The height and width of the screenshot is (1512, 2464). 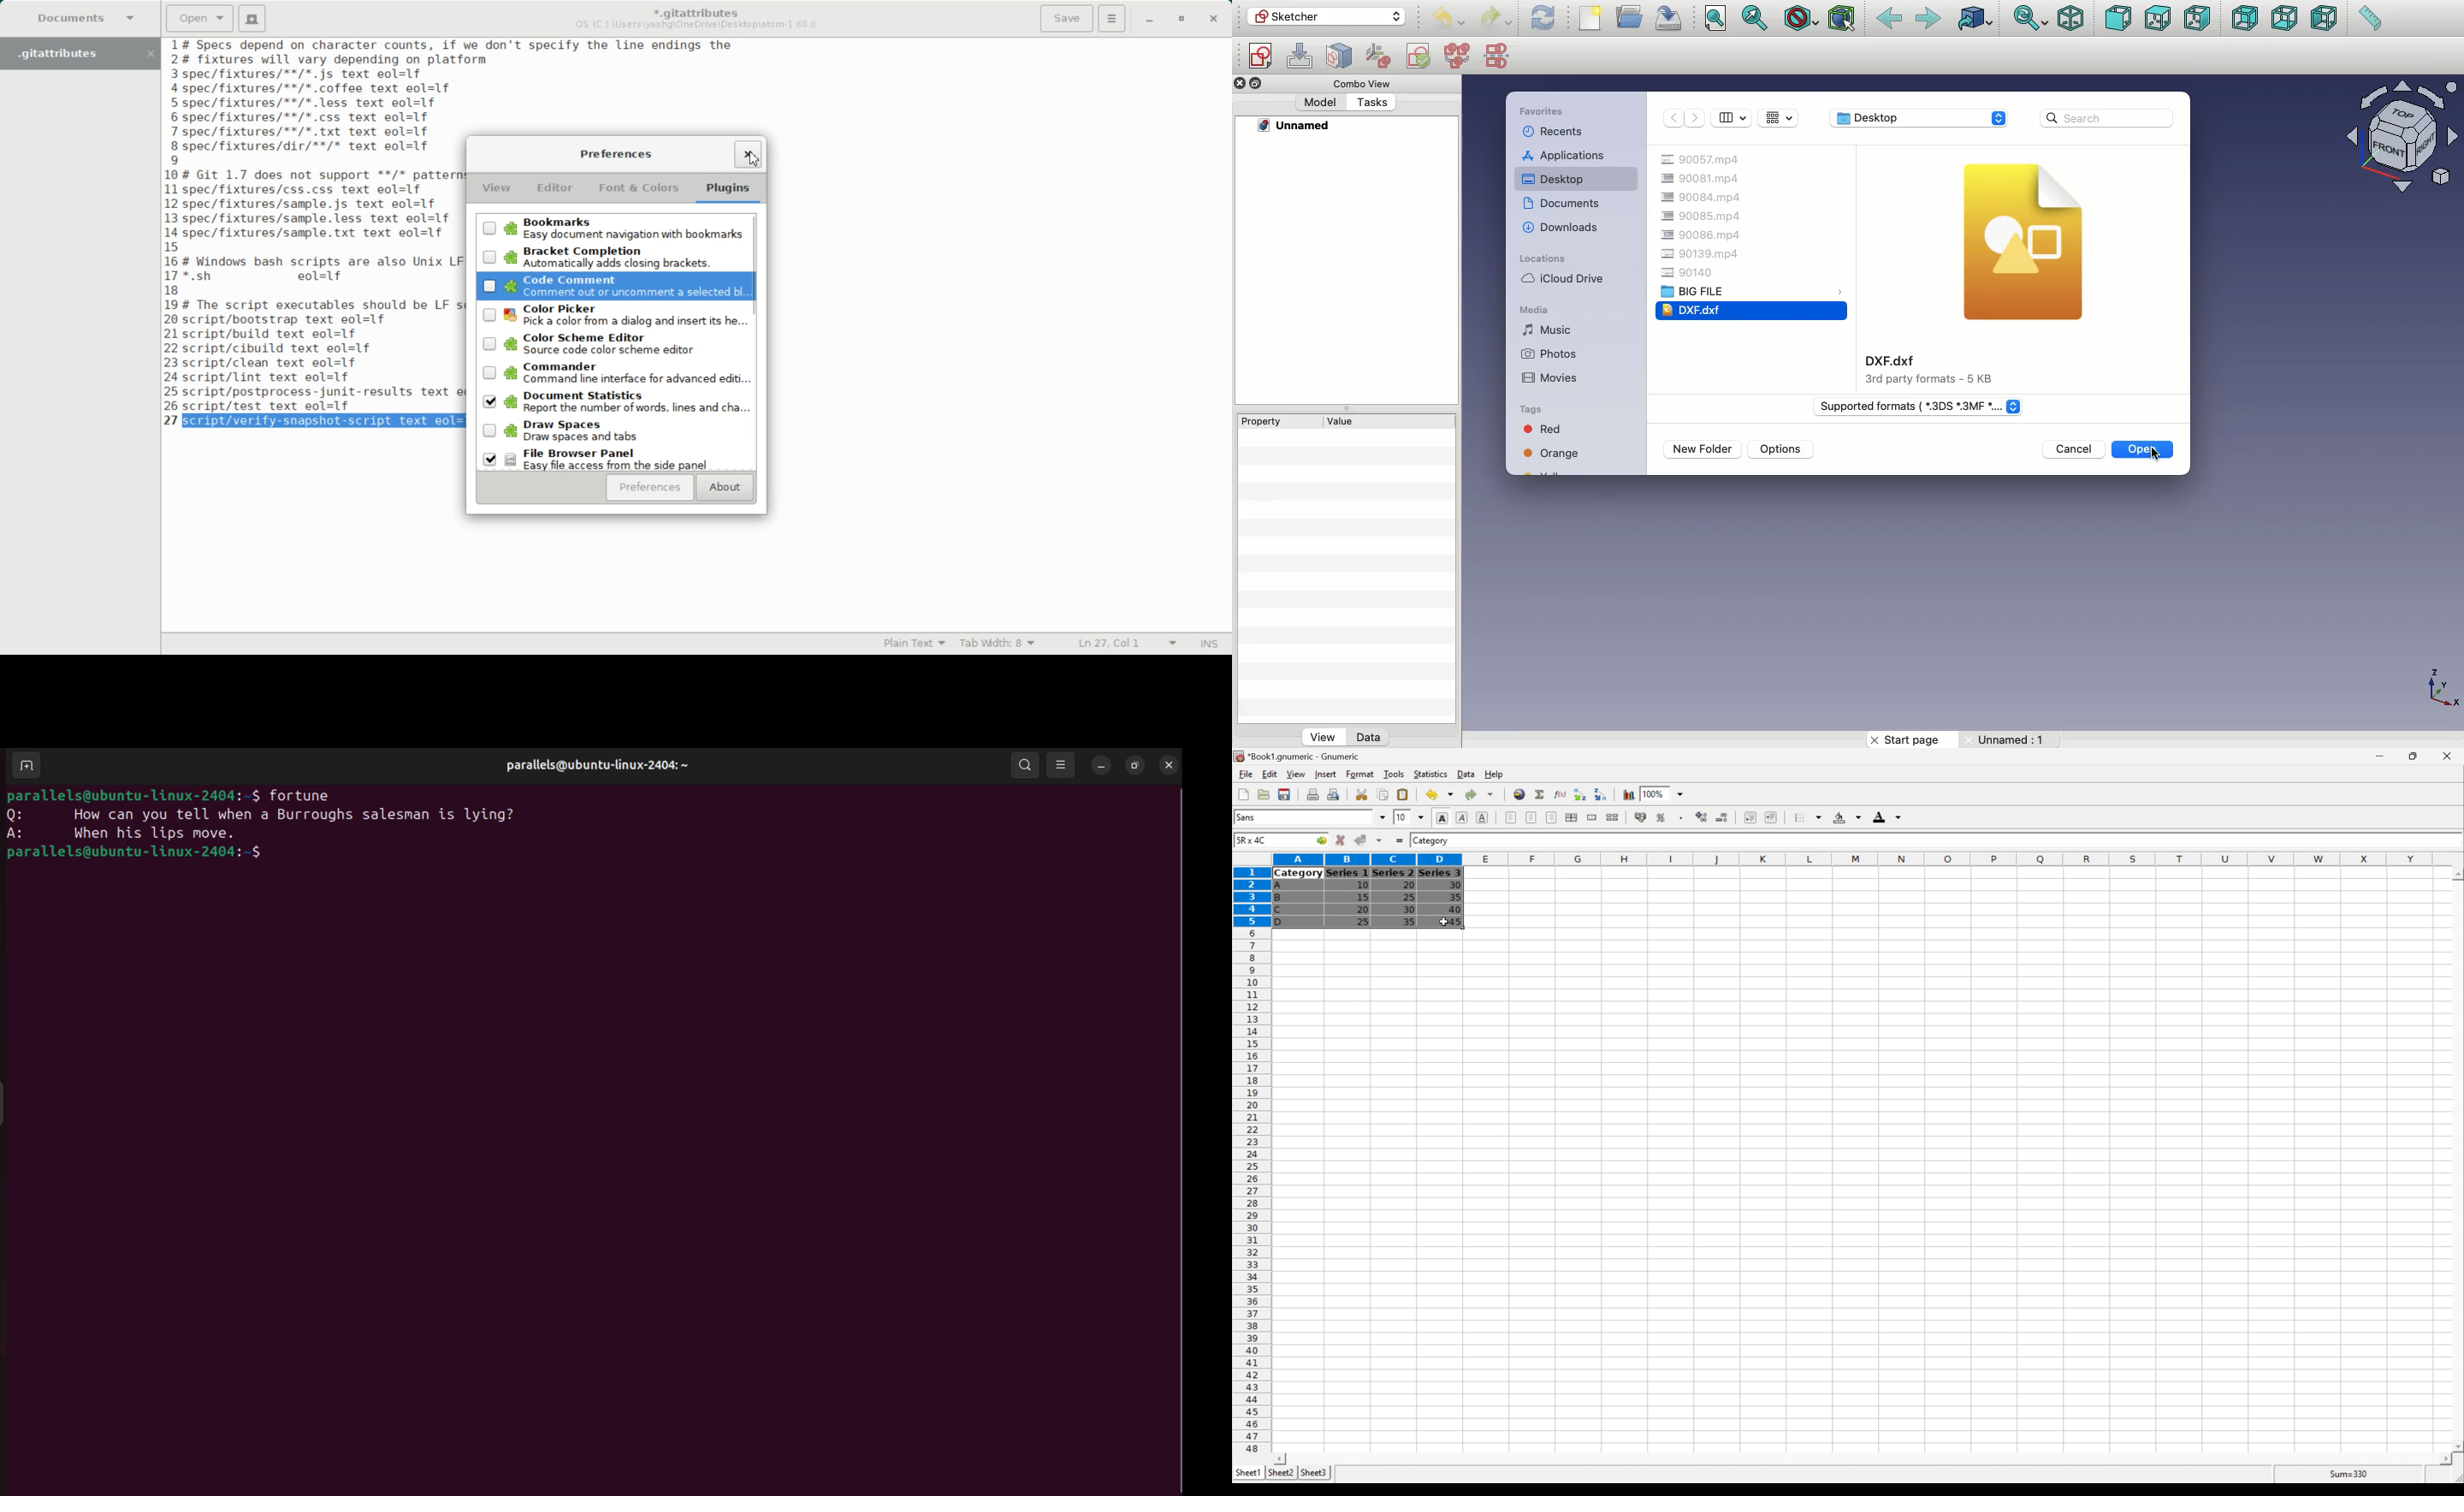 What do you see at coordinates (1382, 817) in the screenshot?
I see `Drop Down` at bounding box center [1382, 817].